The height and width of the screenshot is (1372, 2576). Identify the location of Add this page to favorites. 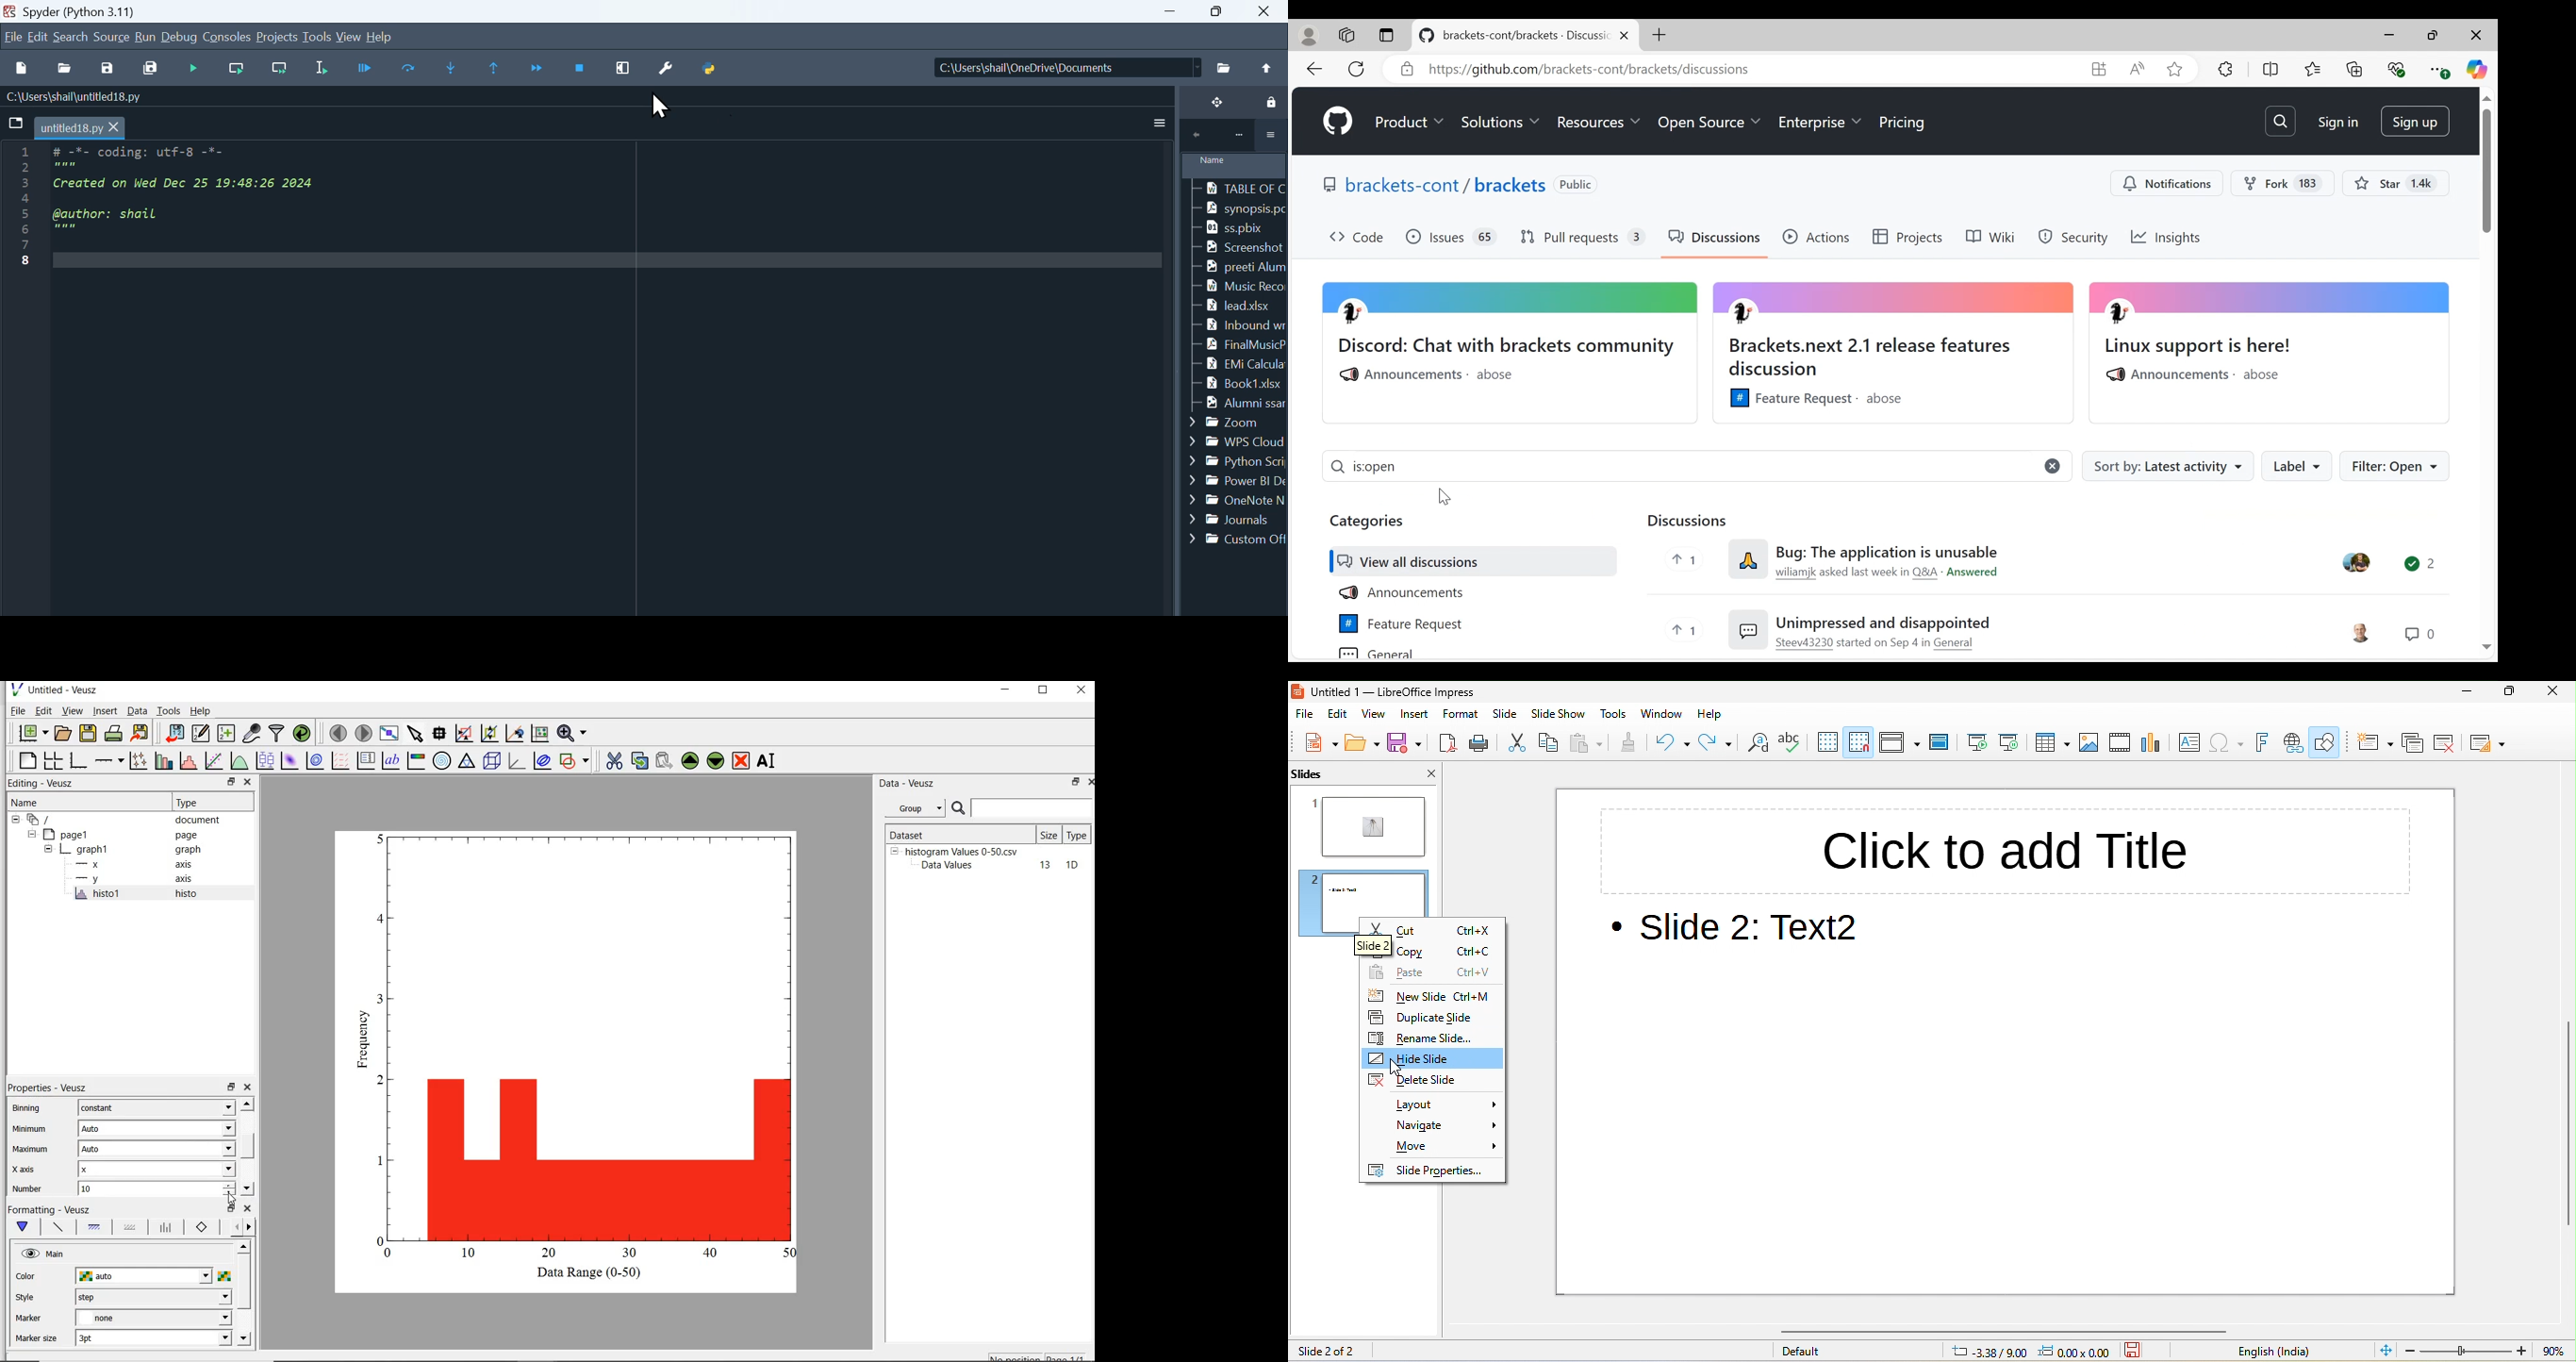
(2176, 69).